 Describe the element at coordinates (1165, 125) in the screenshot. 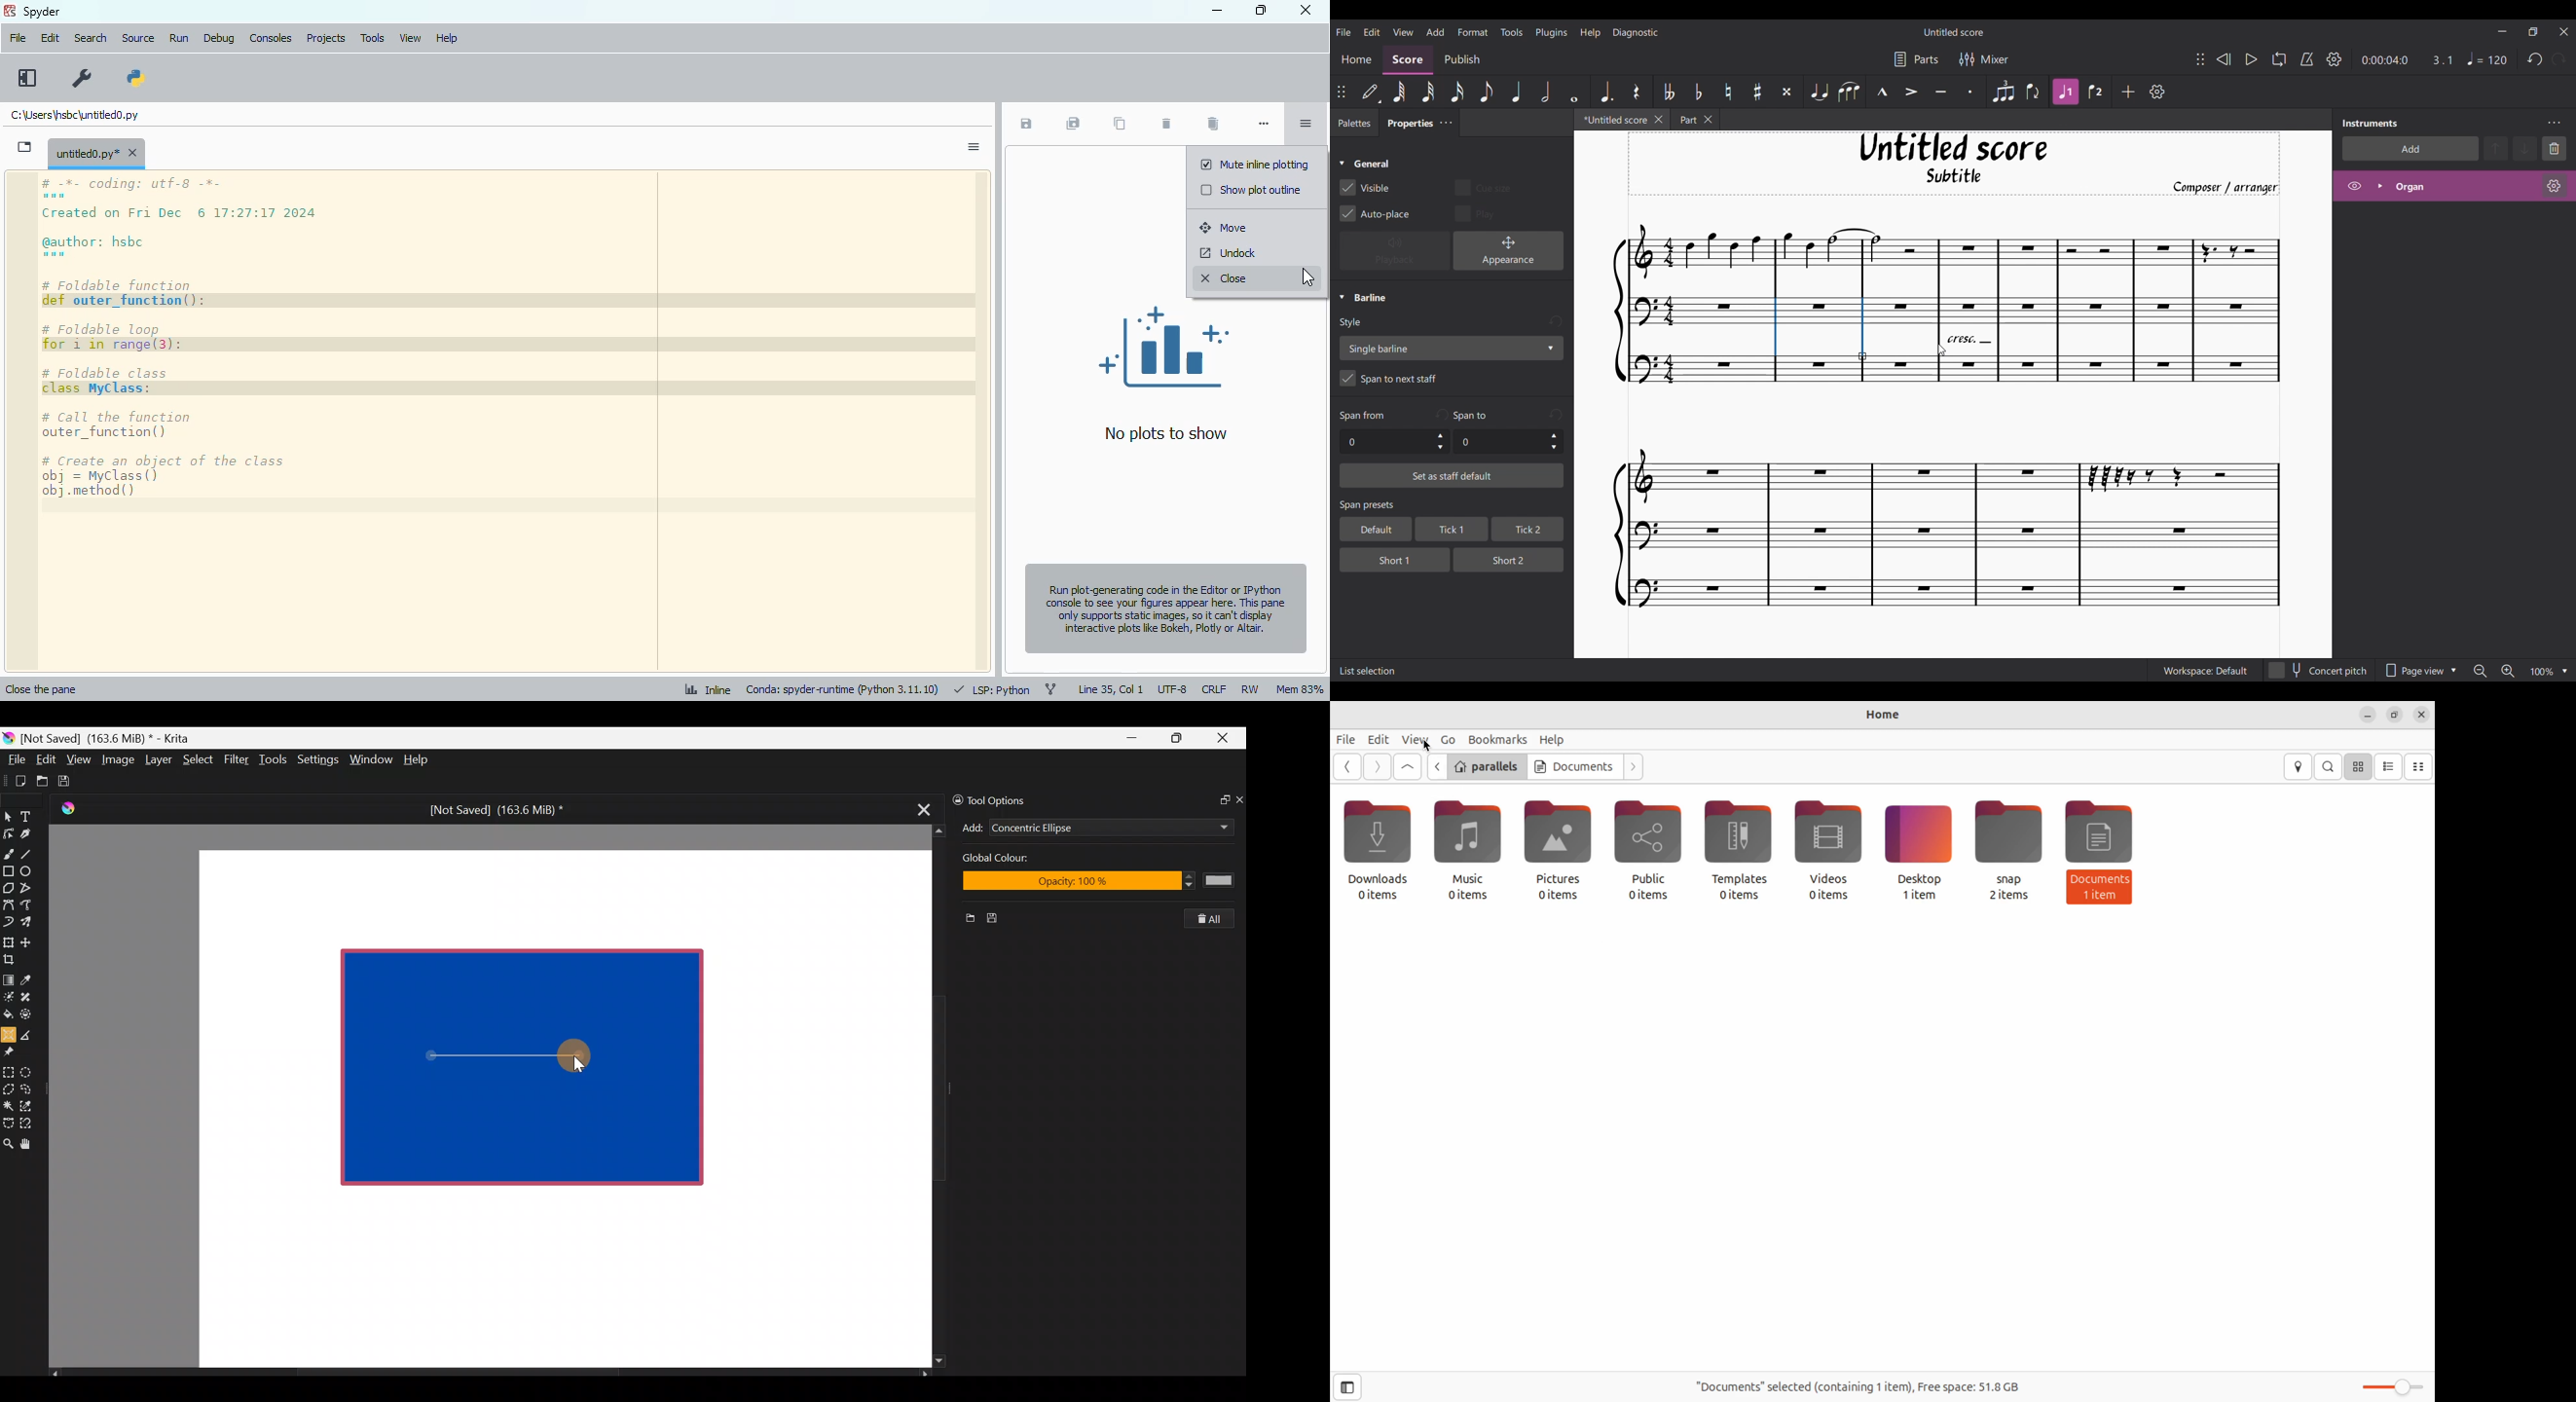

I see `remove plot` at that location.